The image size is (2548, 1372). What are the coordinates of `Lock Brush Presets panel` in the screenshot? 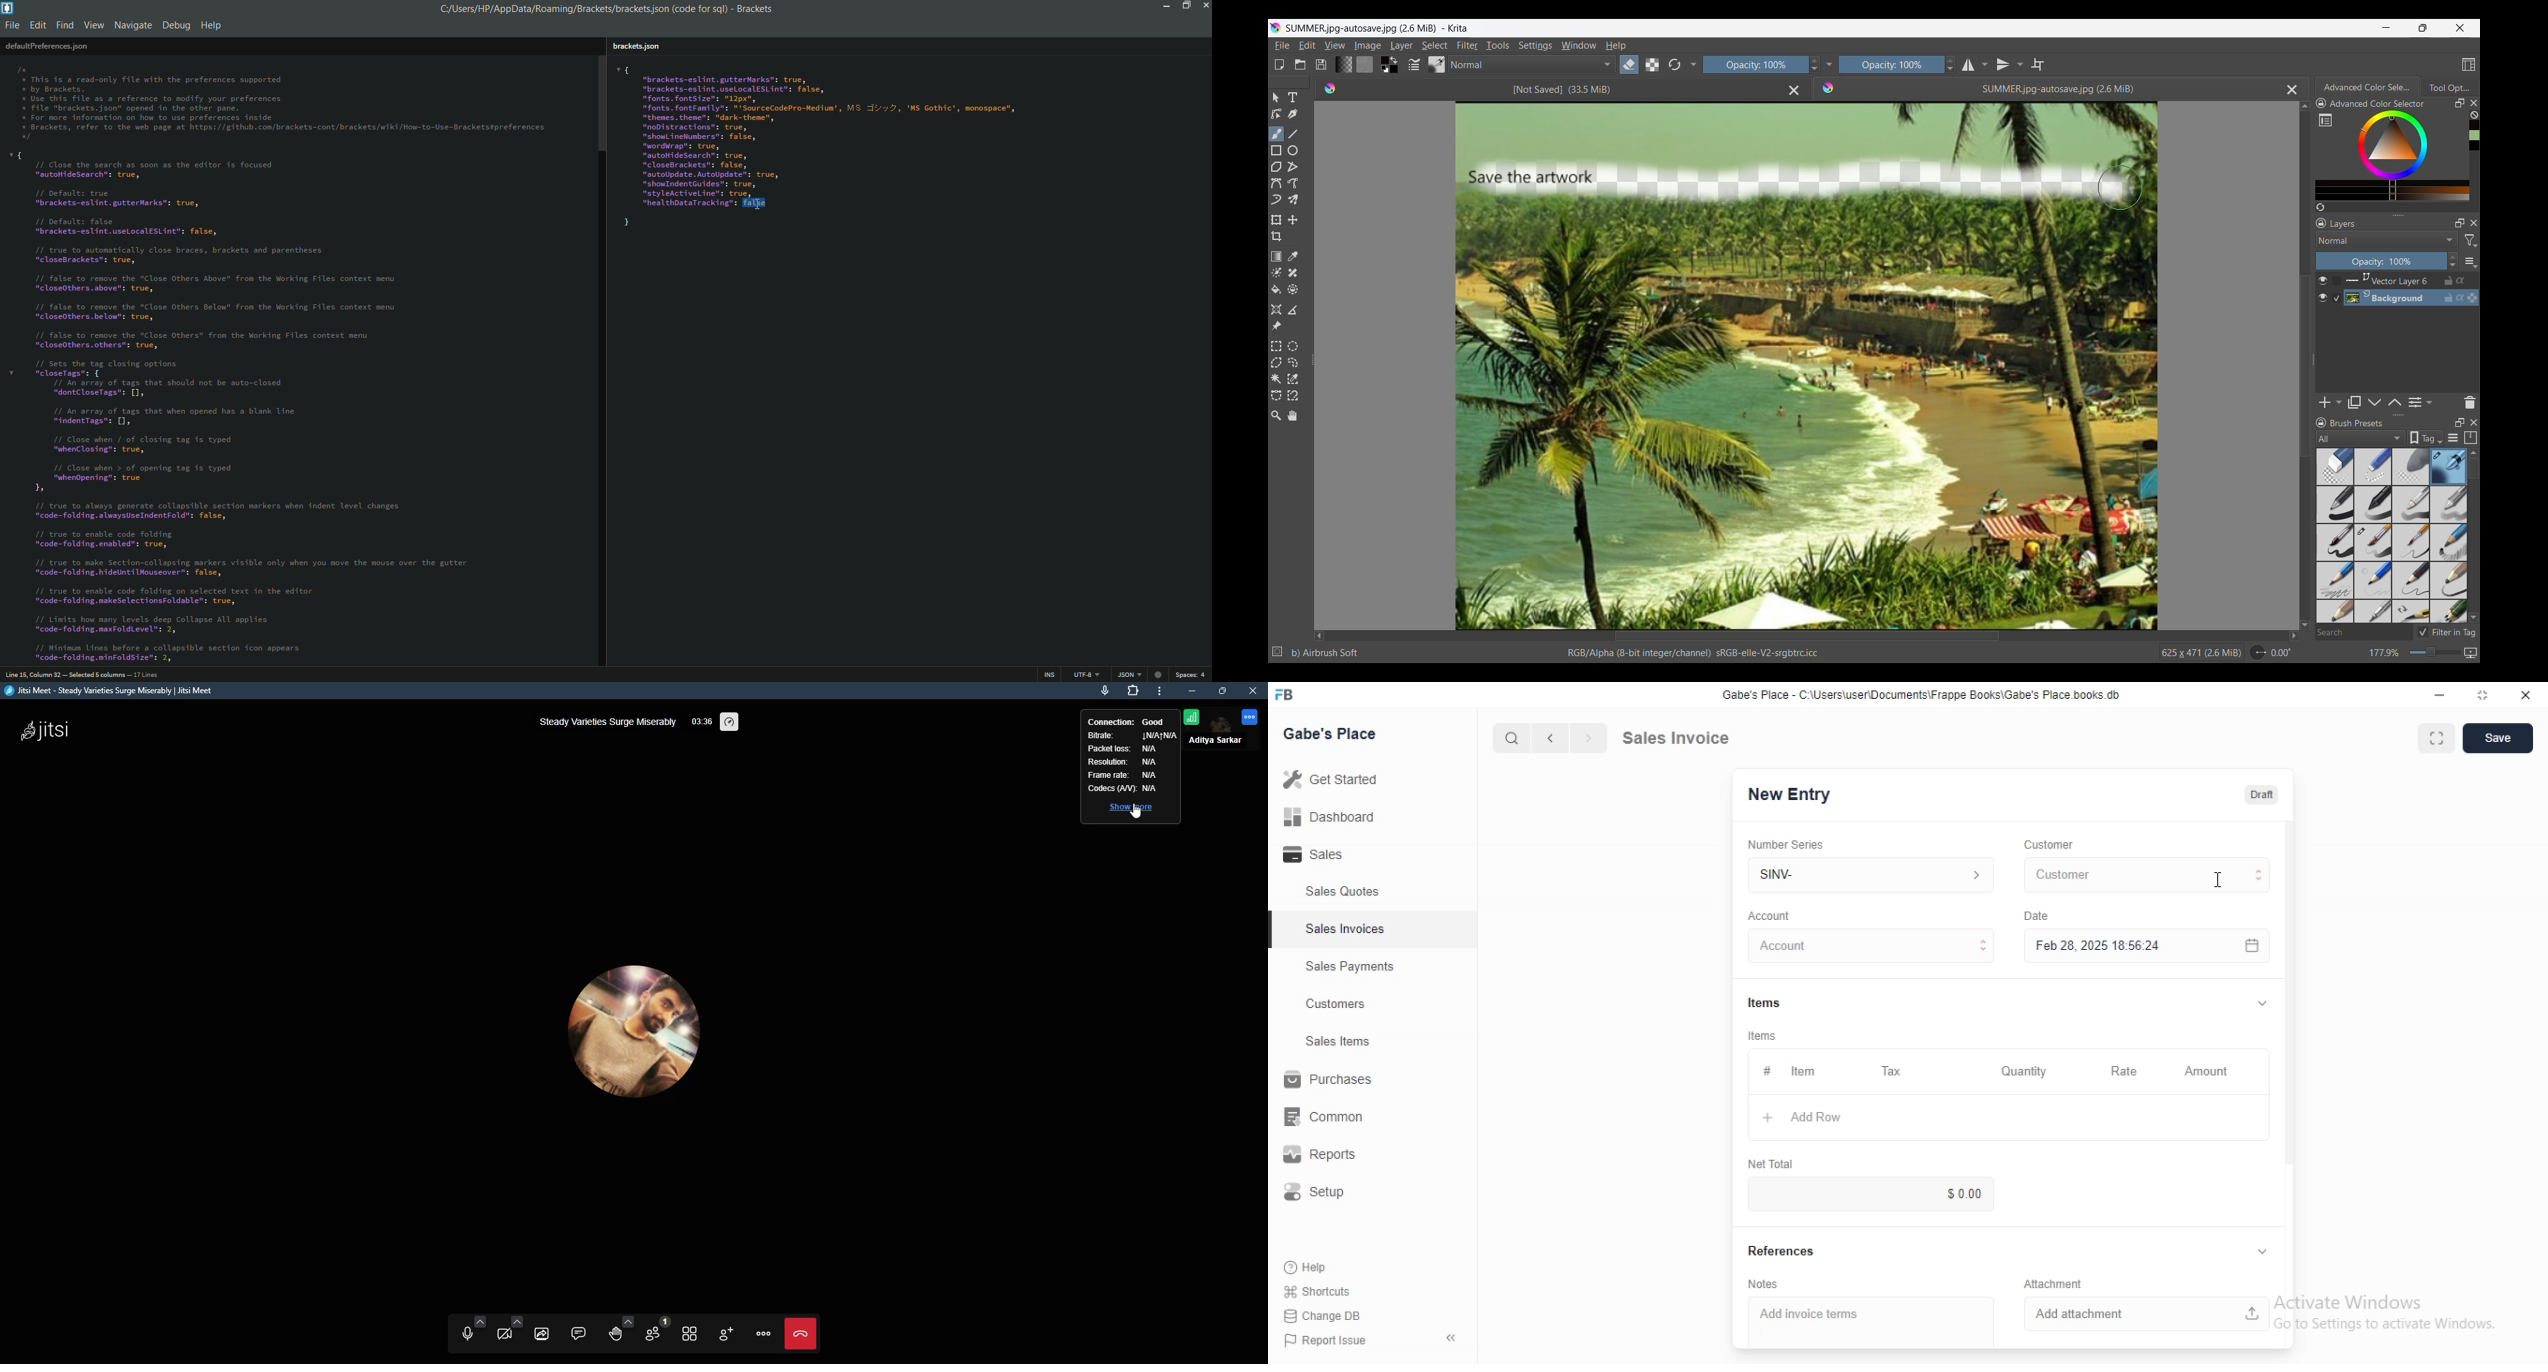 It's located at (2322, 424).